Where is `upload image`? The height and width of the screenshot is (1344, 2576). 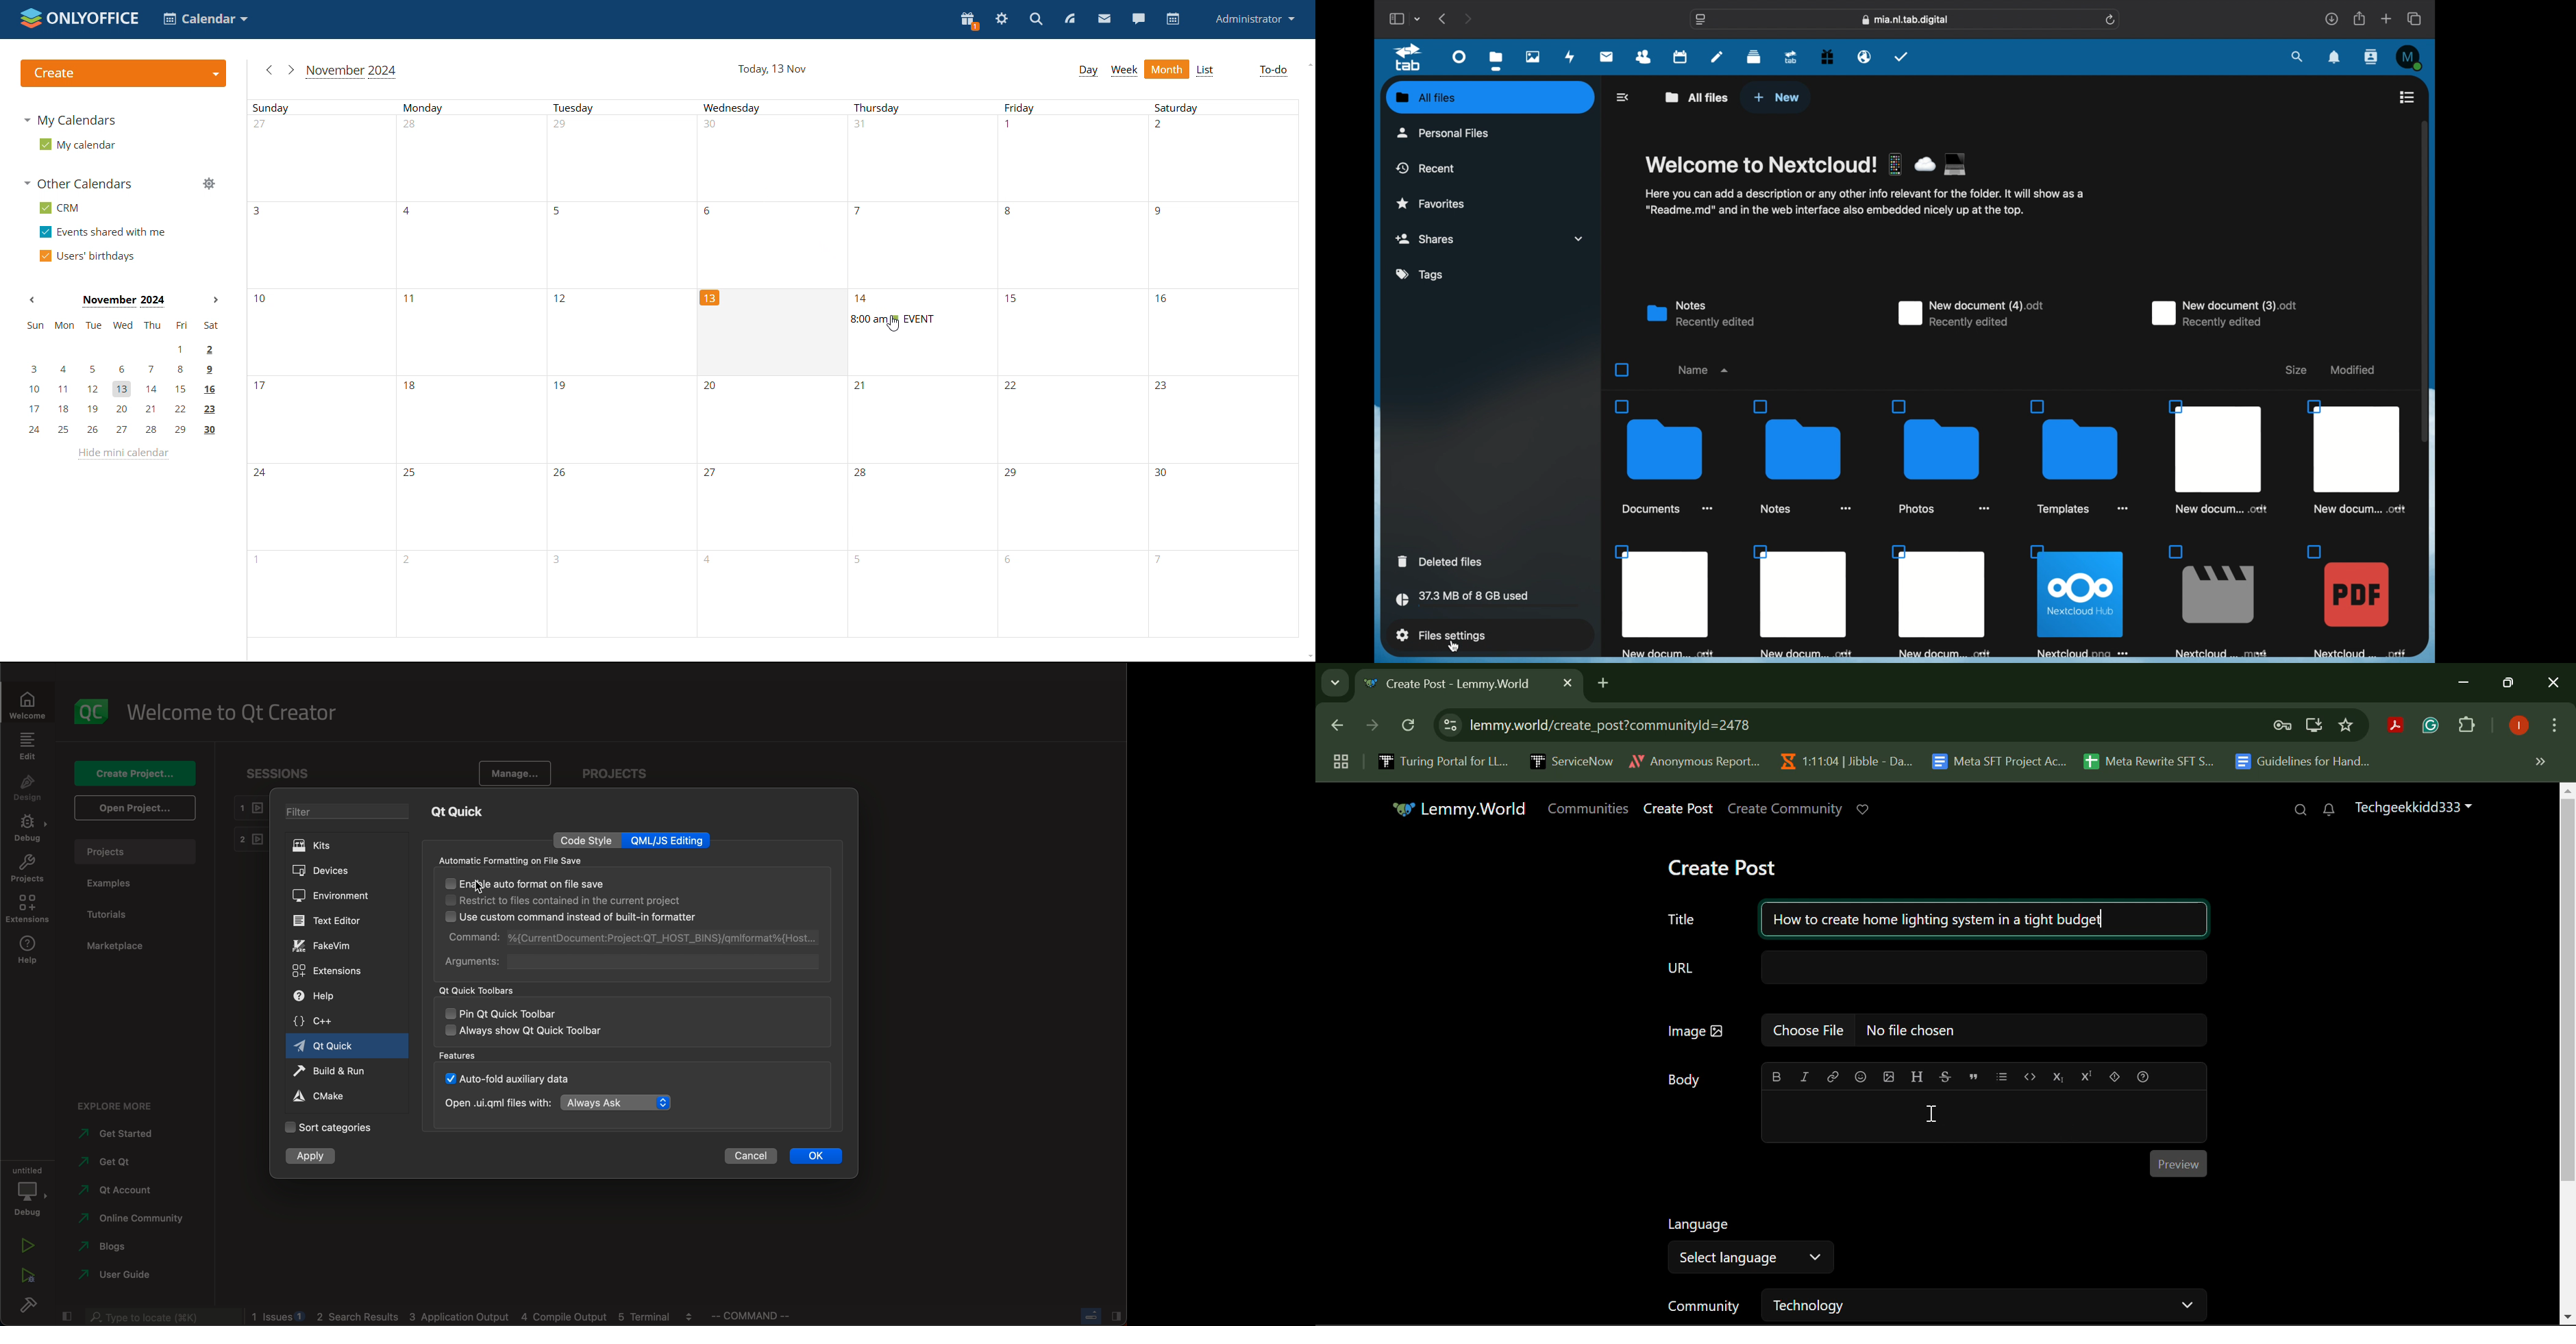 upload image is located at coordinates (1889, 1076).